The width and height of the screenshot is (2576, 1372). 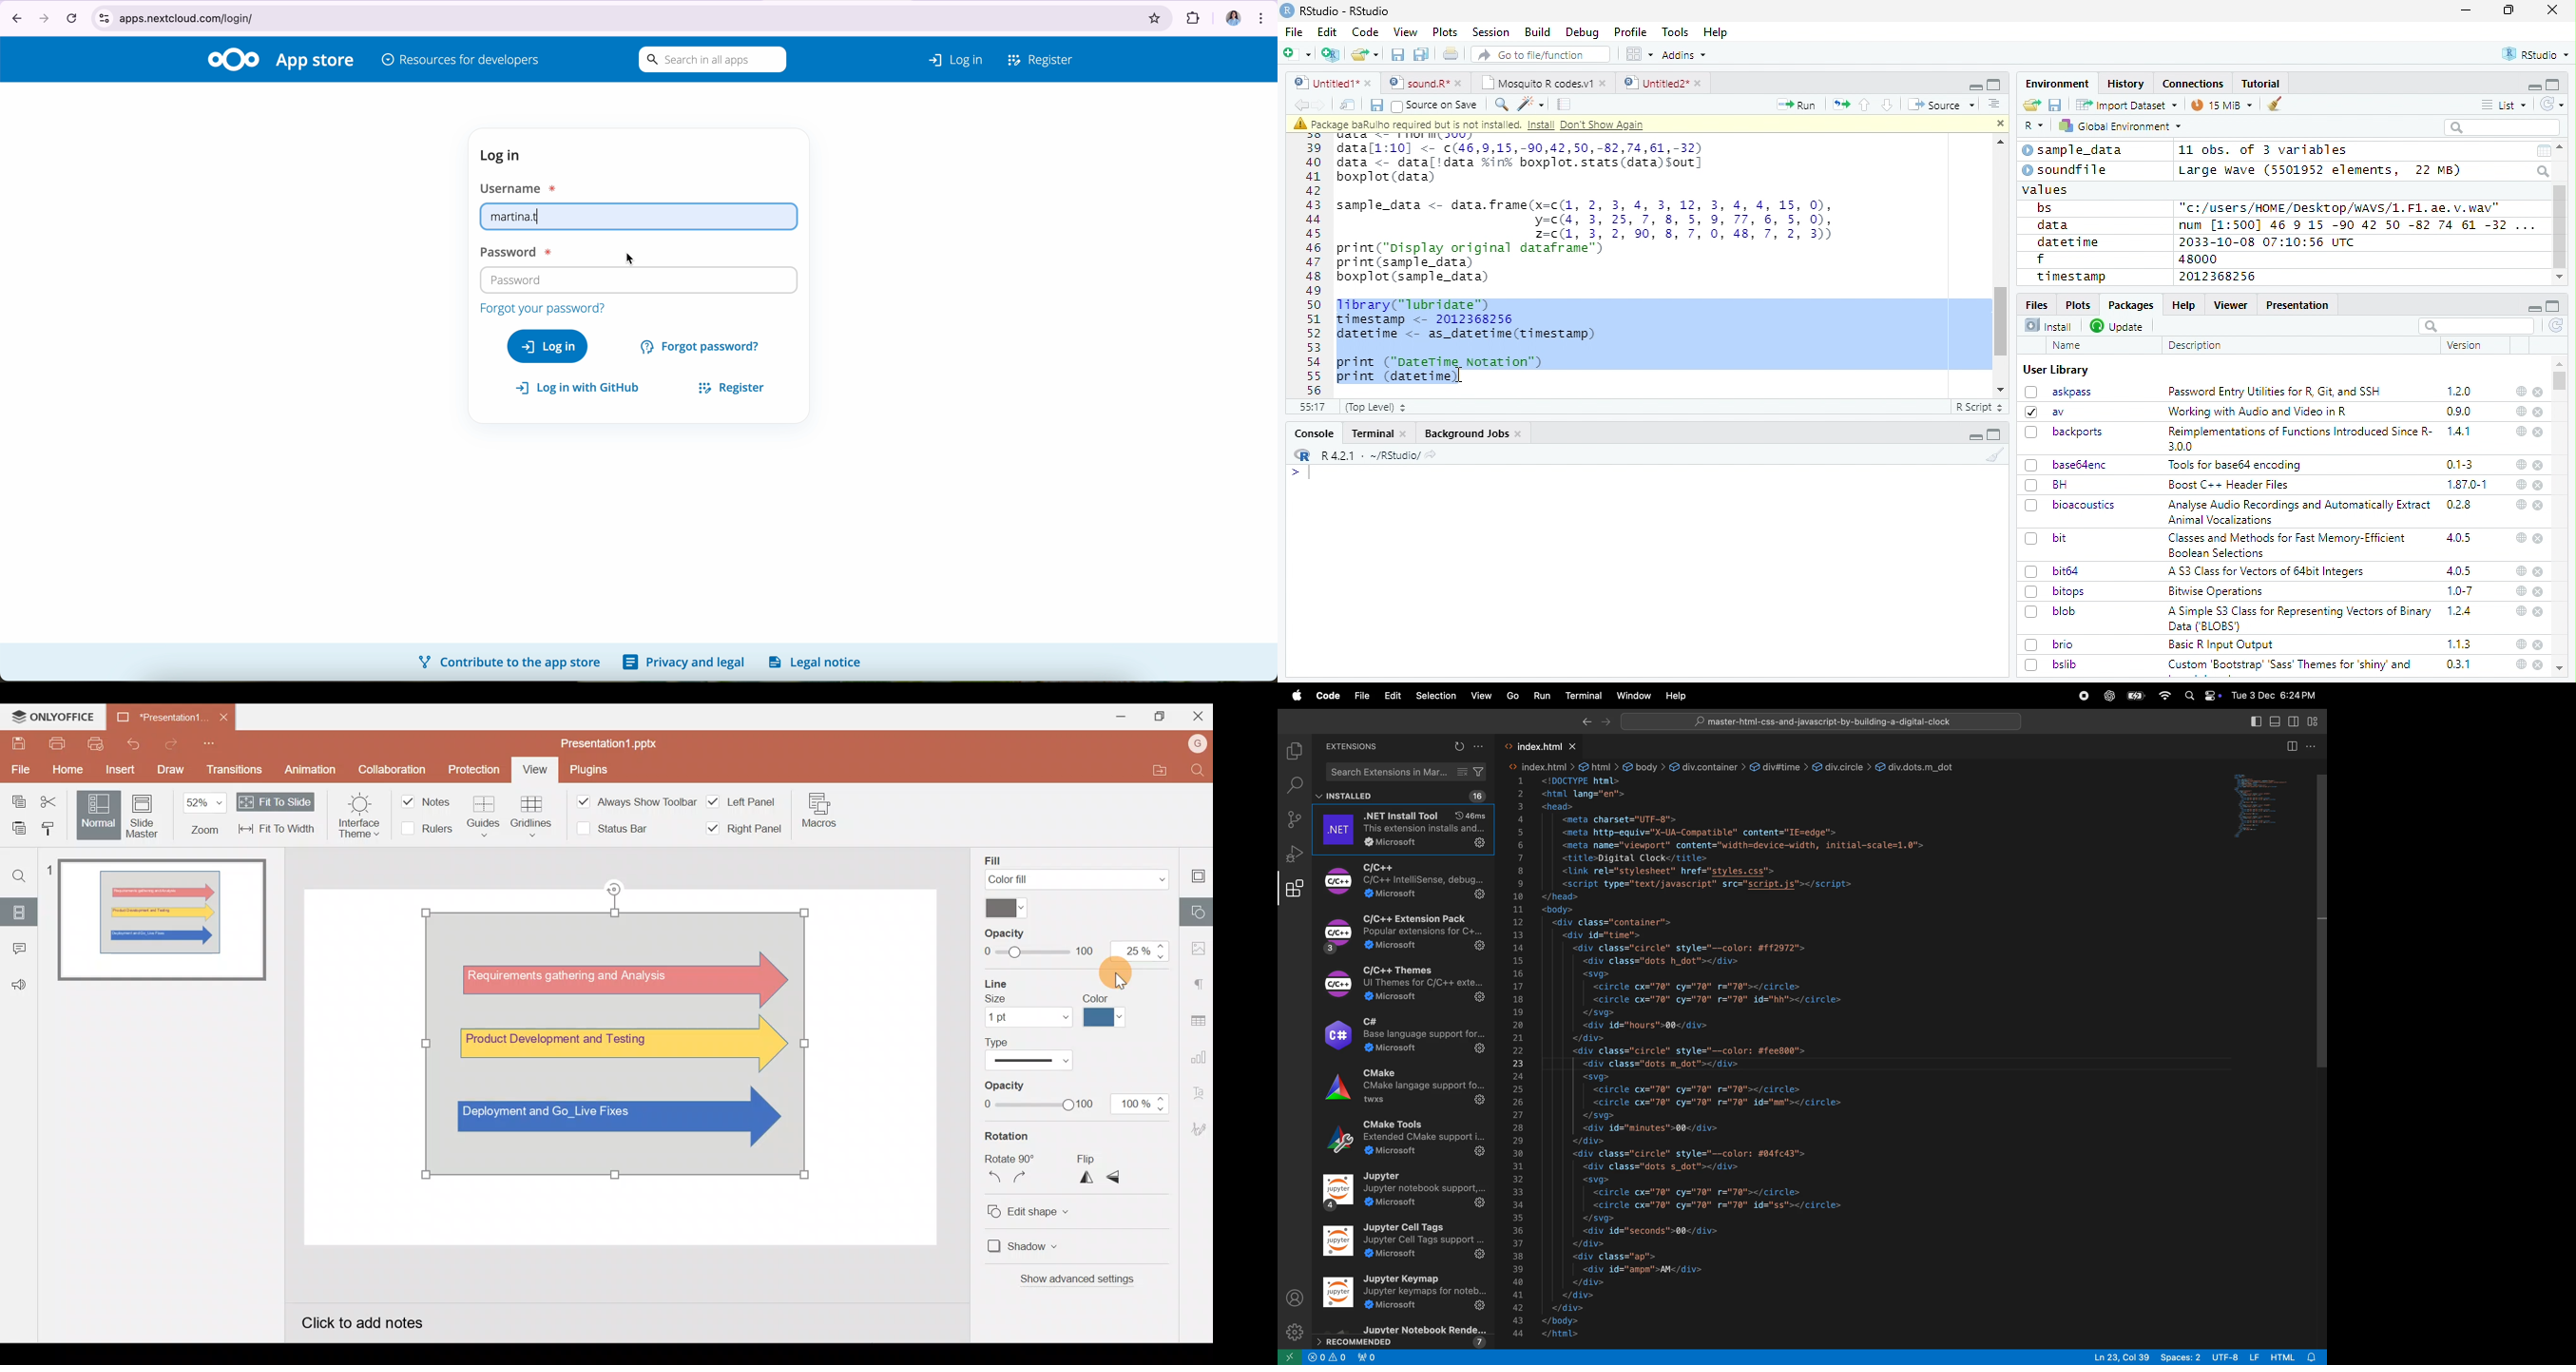 I want to click on Workspace panes, so click(x=1640, y=54).